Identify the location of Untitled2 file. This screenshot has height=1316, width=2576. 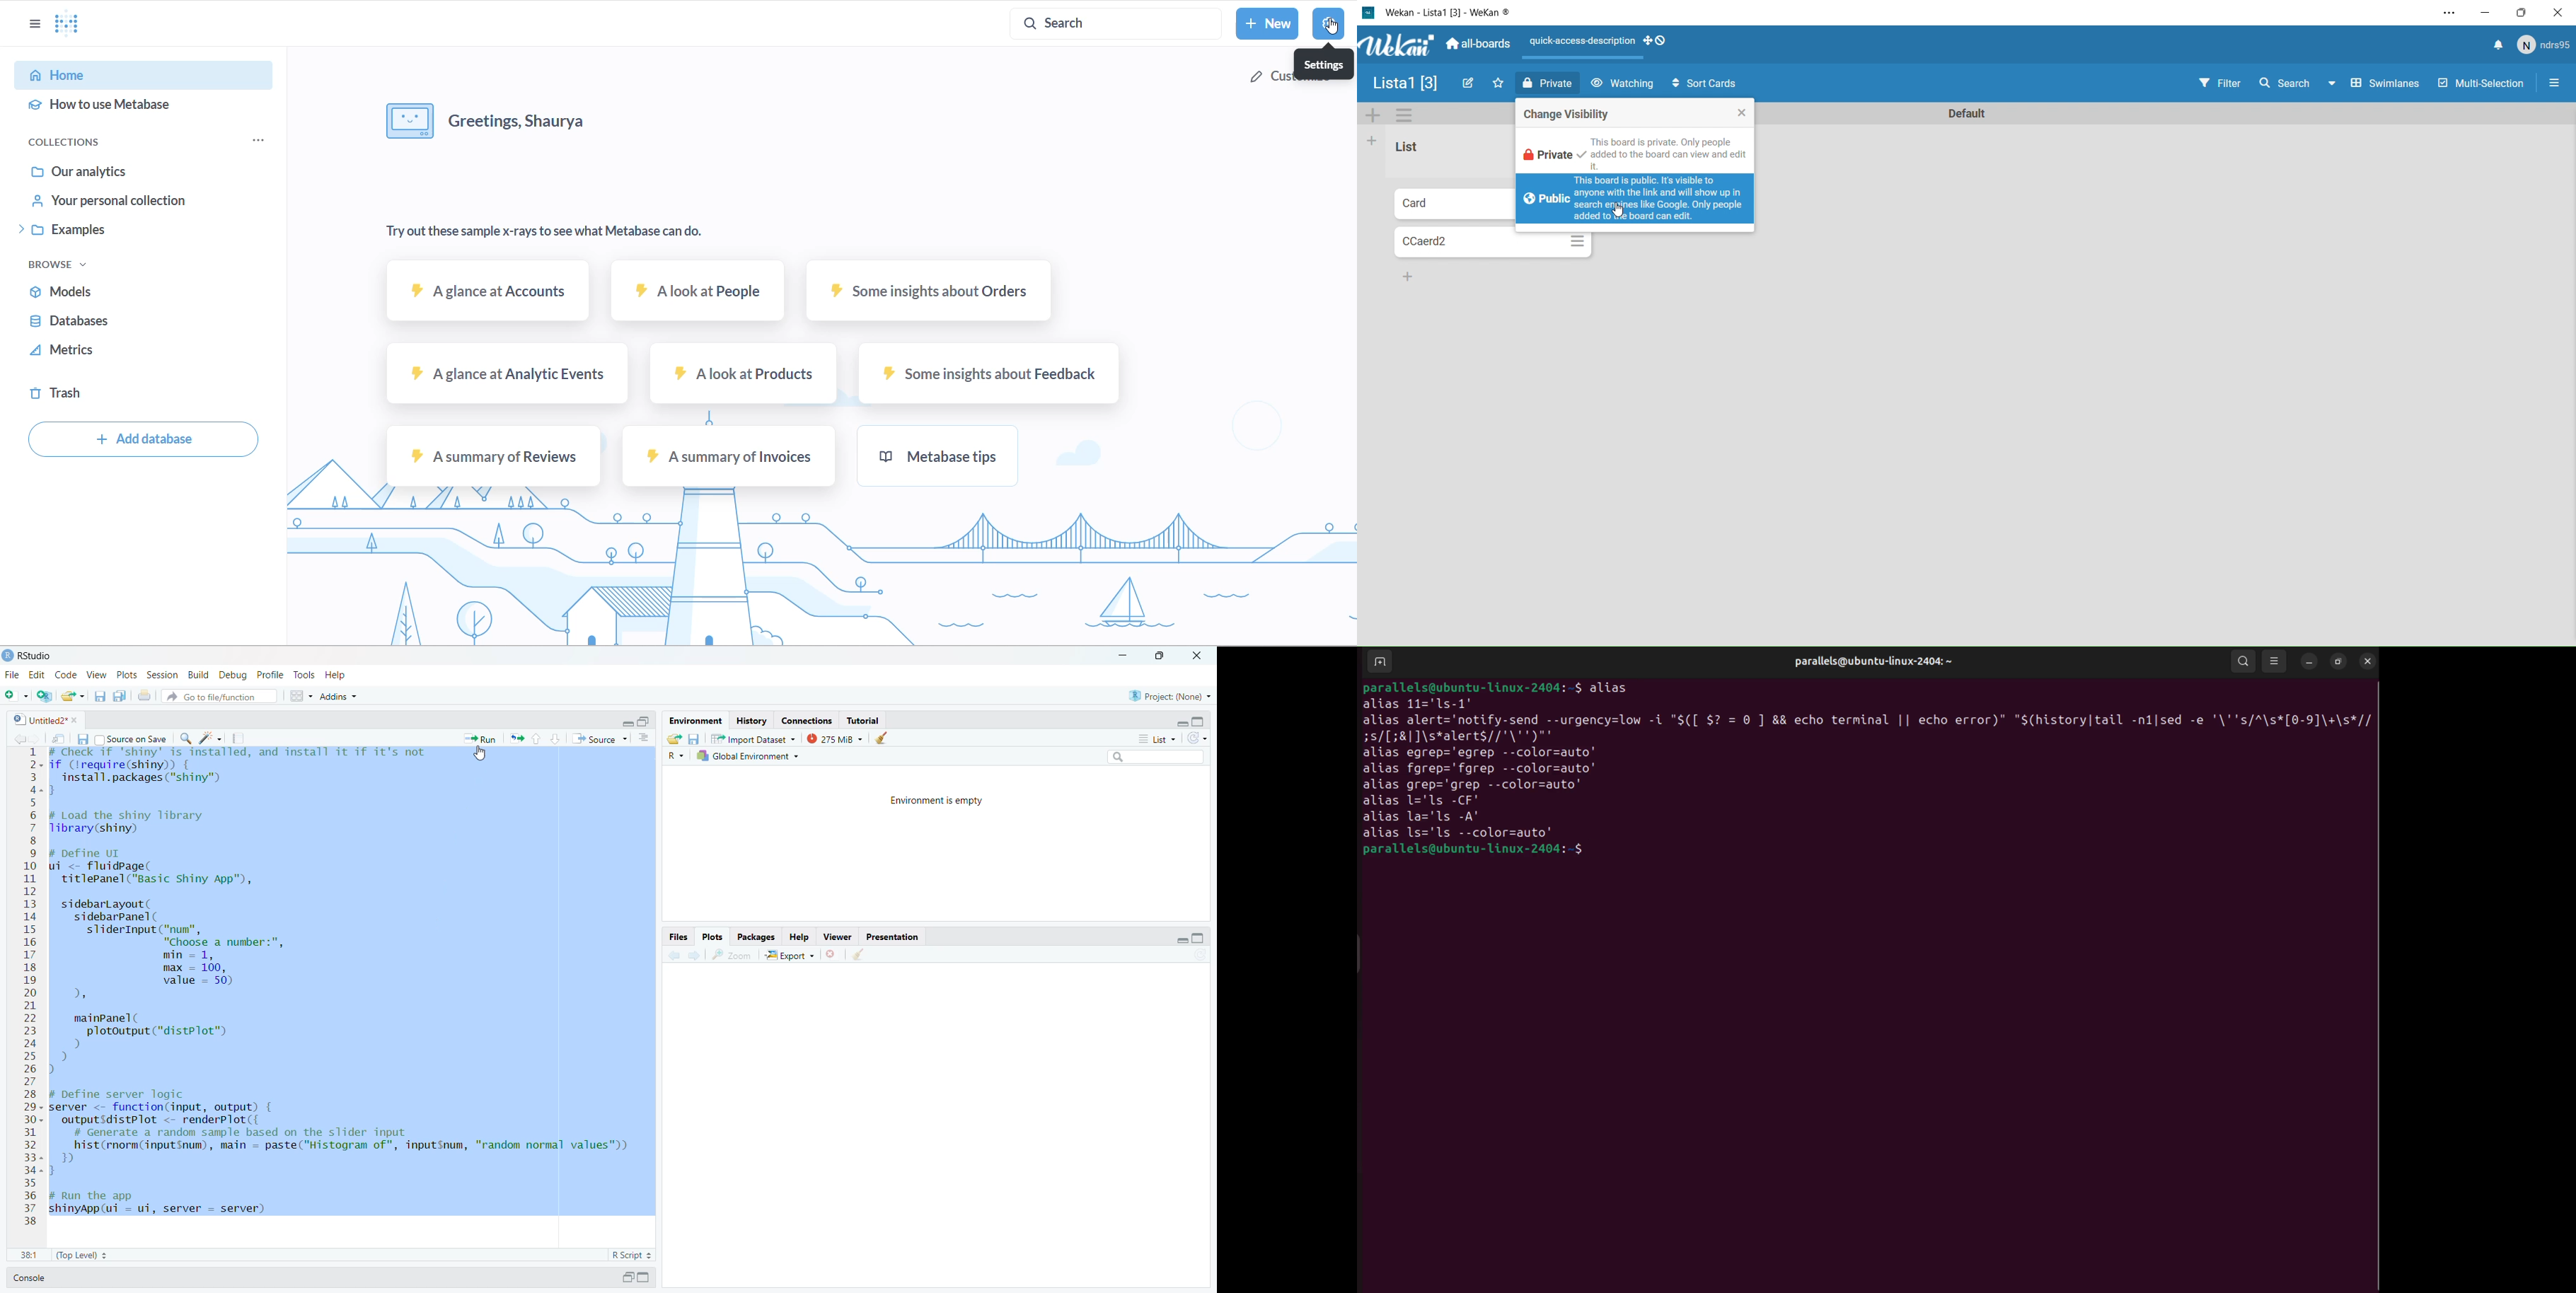
(39, 719).